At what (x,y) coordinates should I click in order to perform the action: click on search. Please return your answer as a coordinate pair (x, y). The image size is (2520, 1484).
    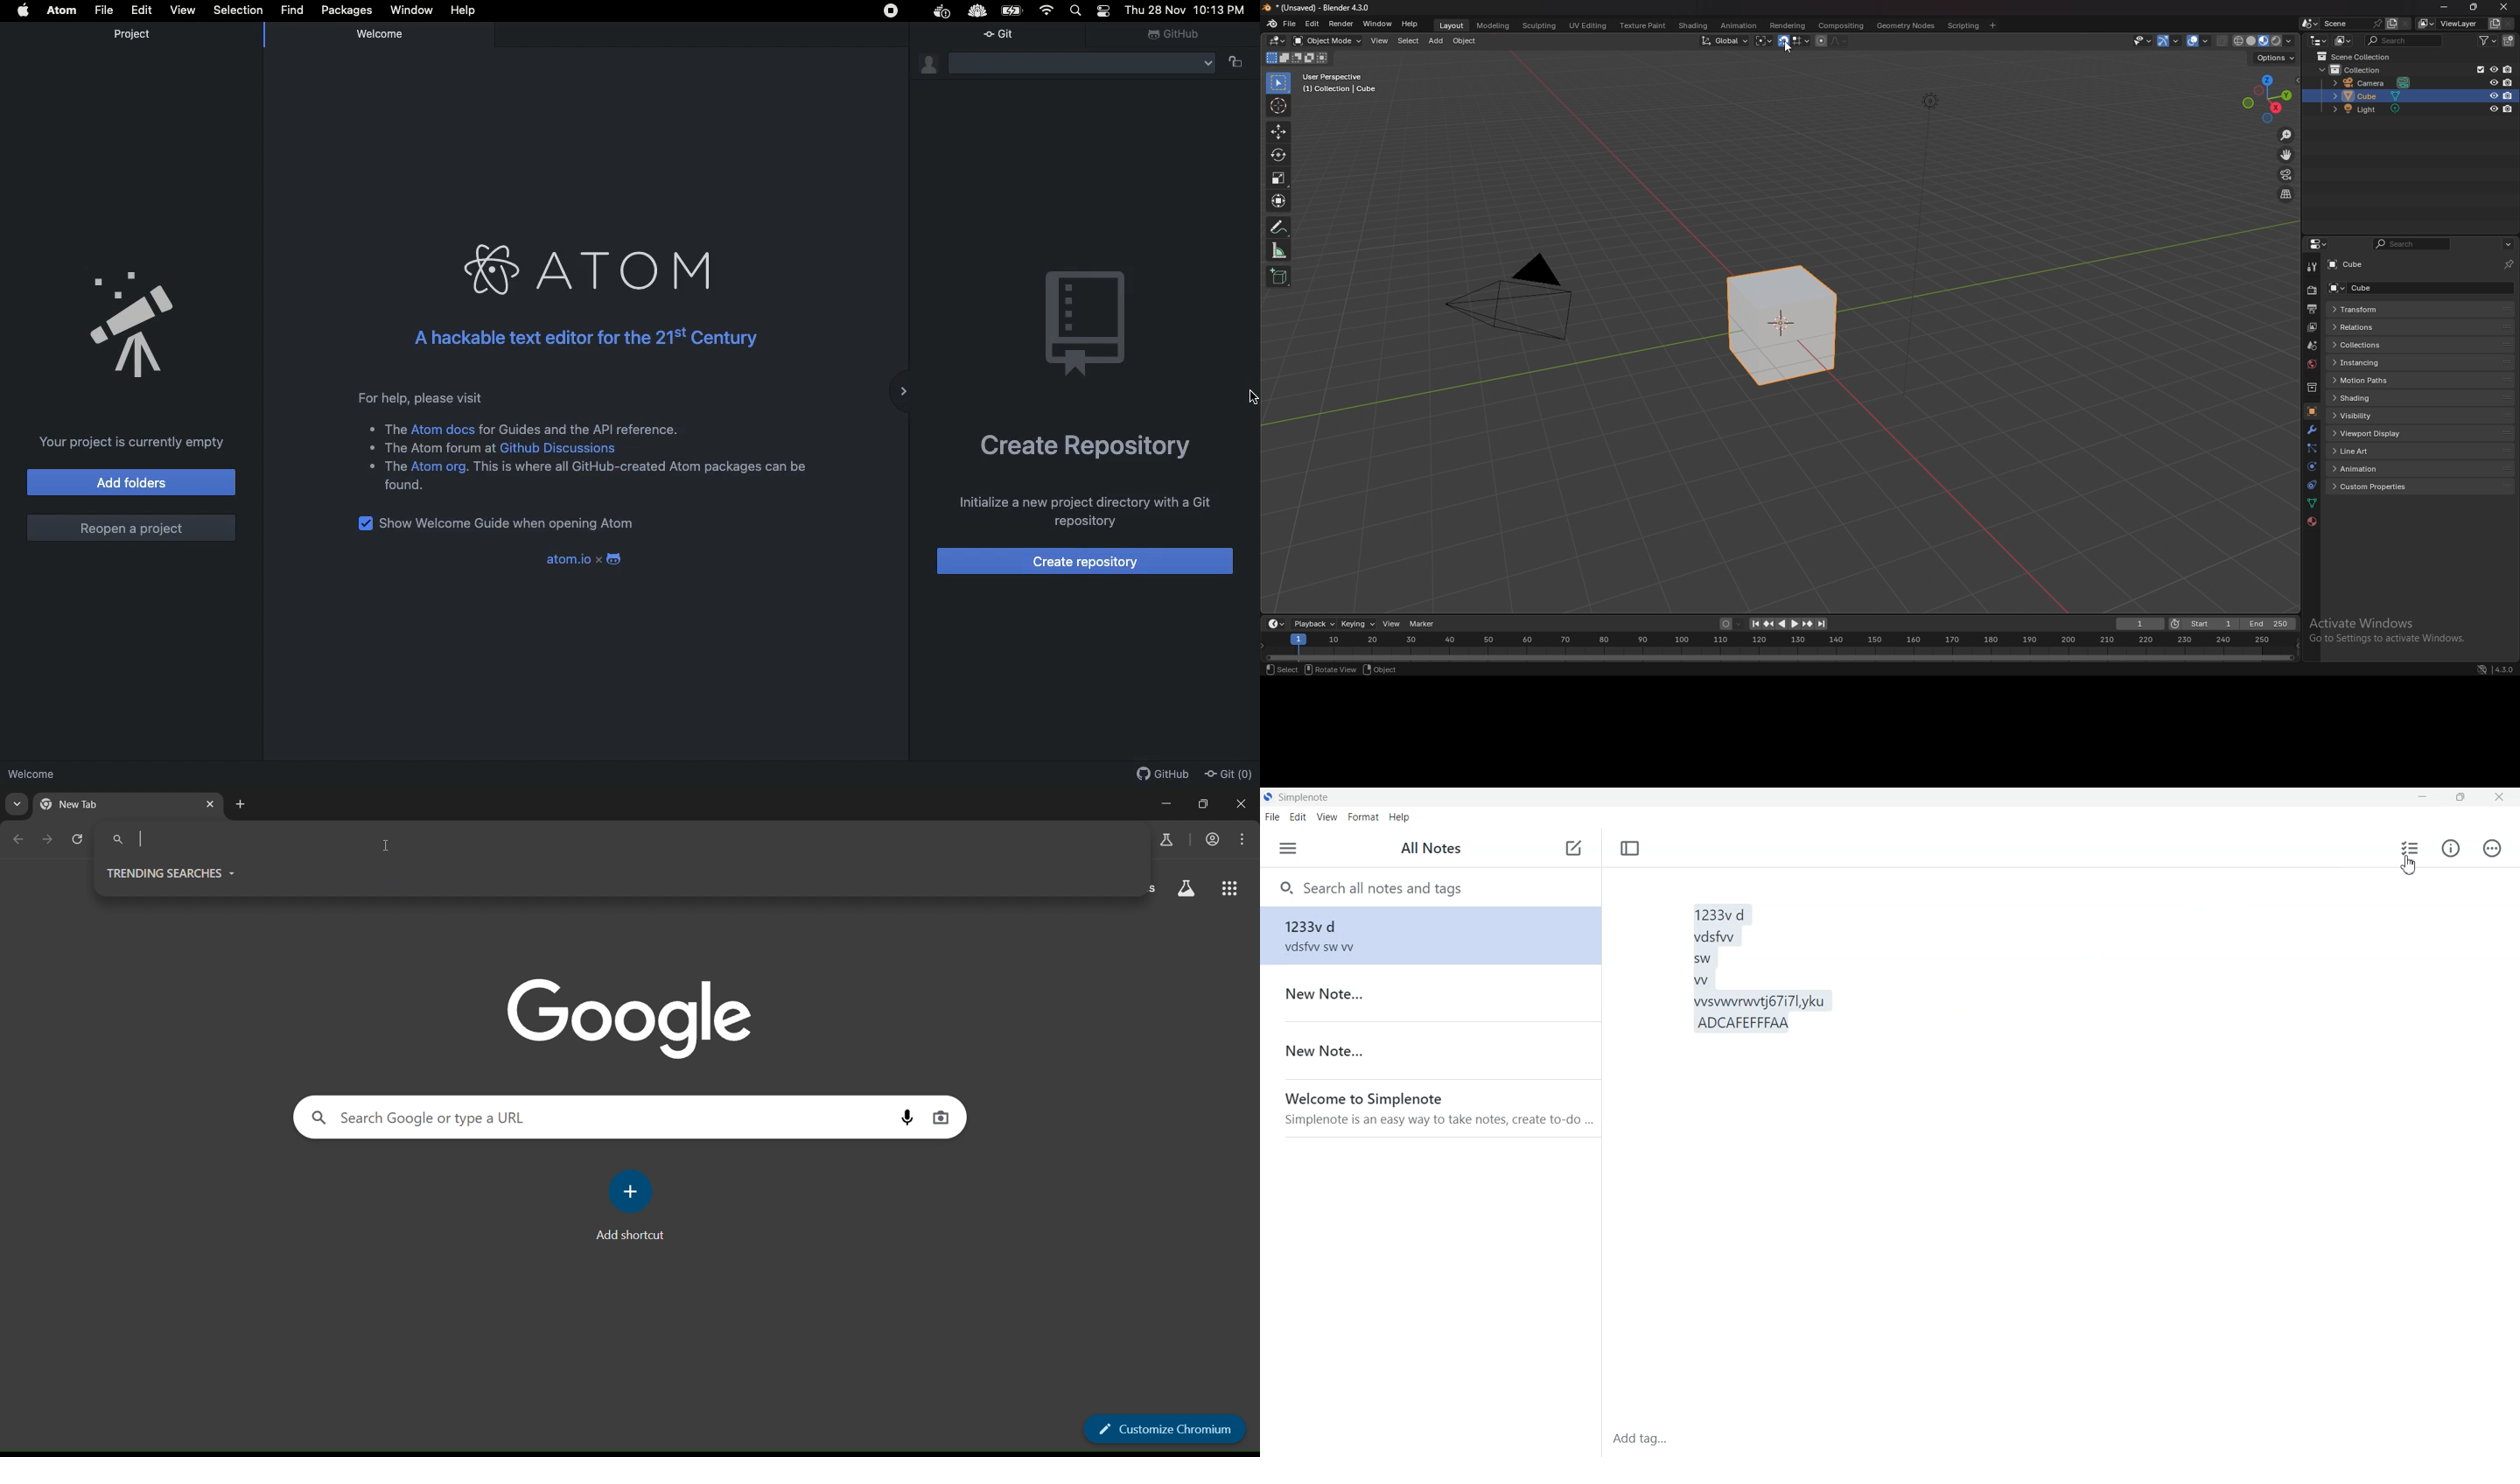
    Looking at the image, I should click on (2405, 40).